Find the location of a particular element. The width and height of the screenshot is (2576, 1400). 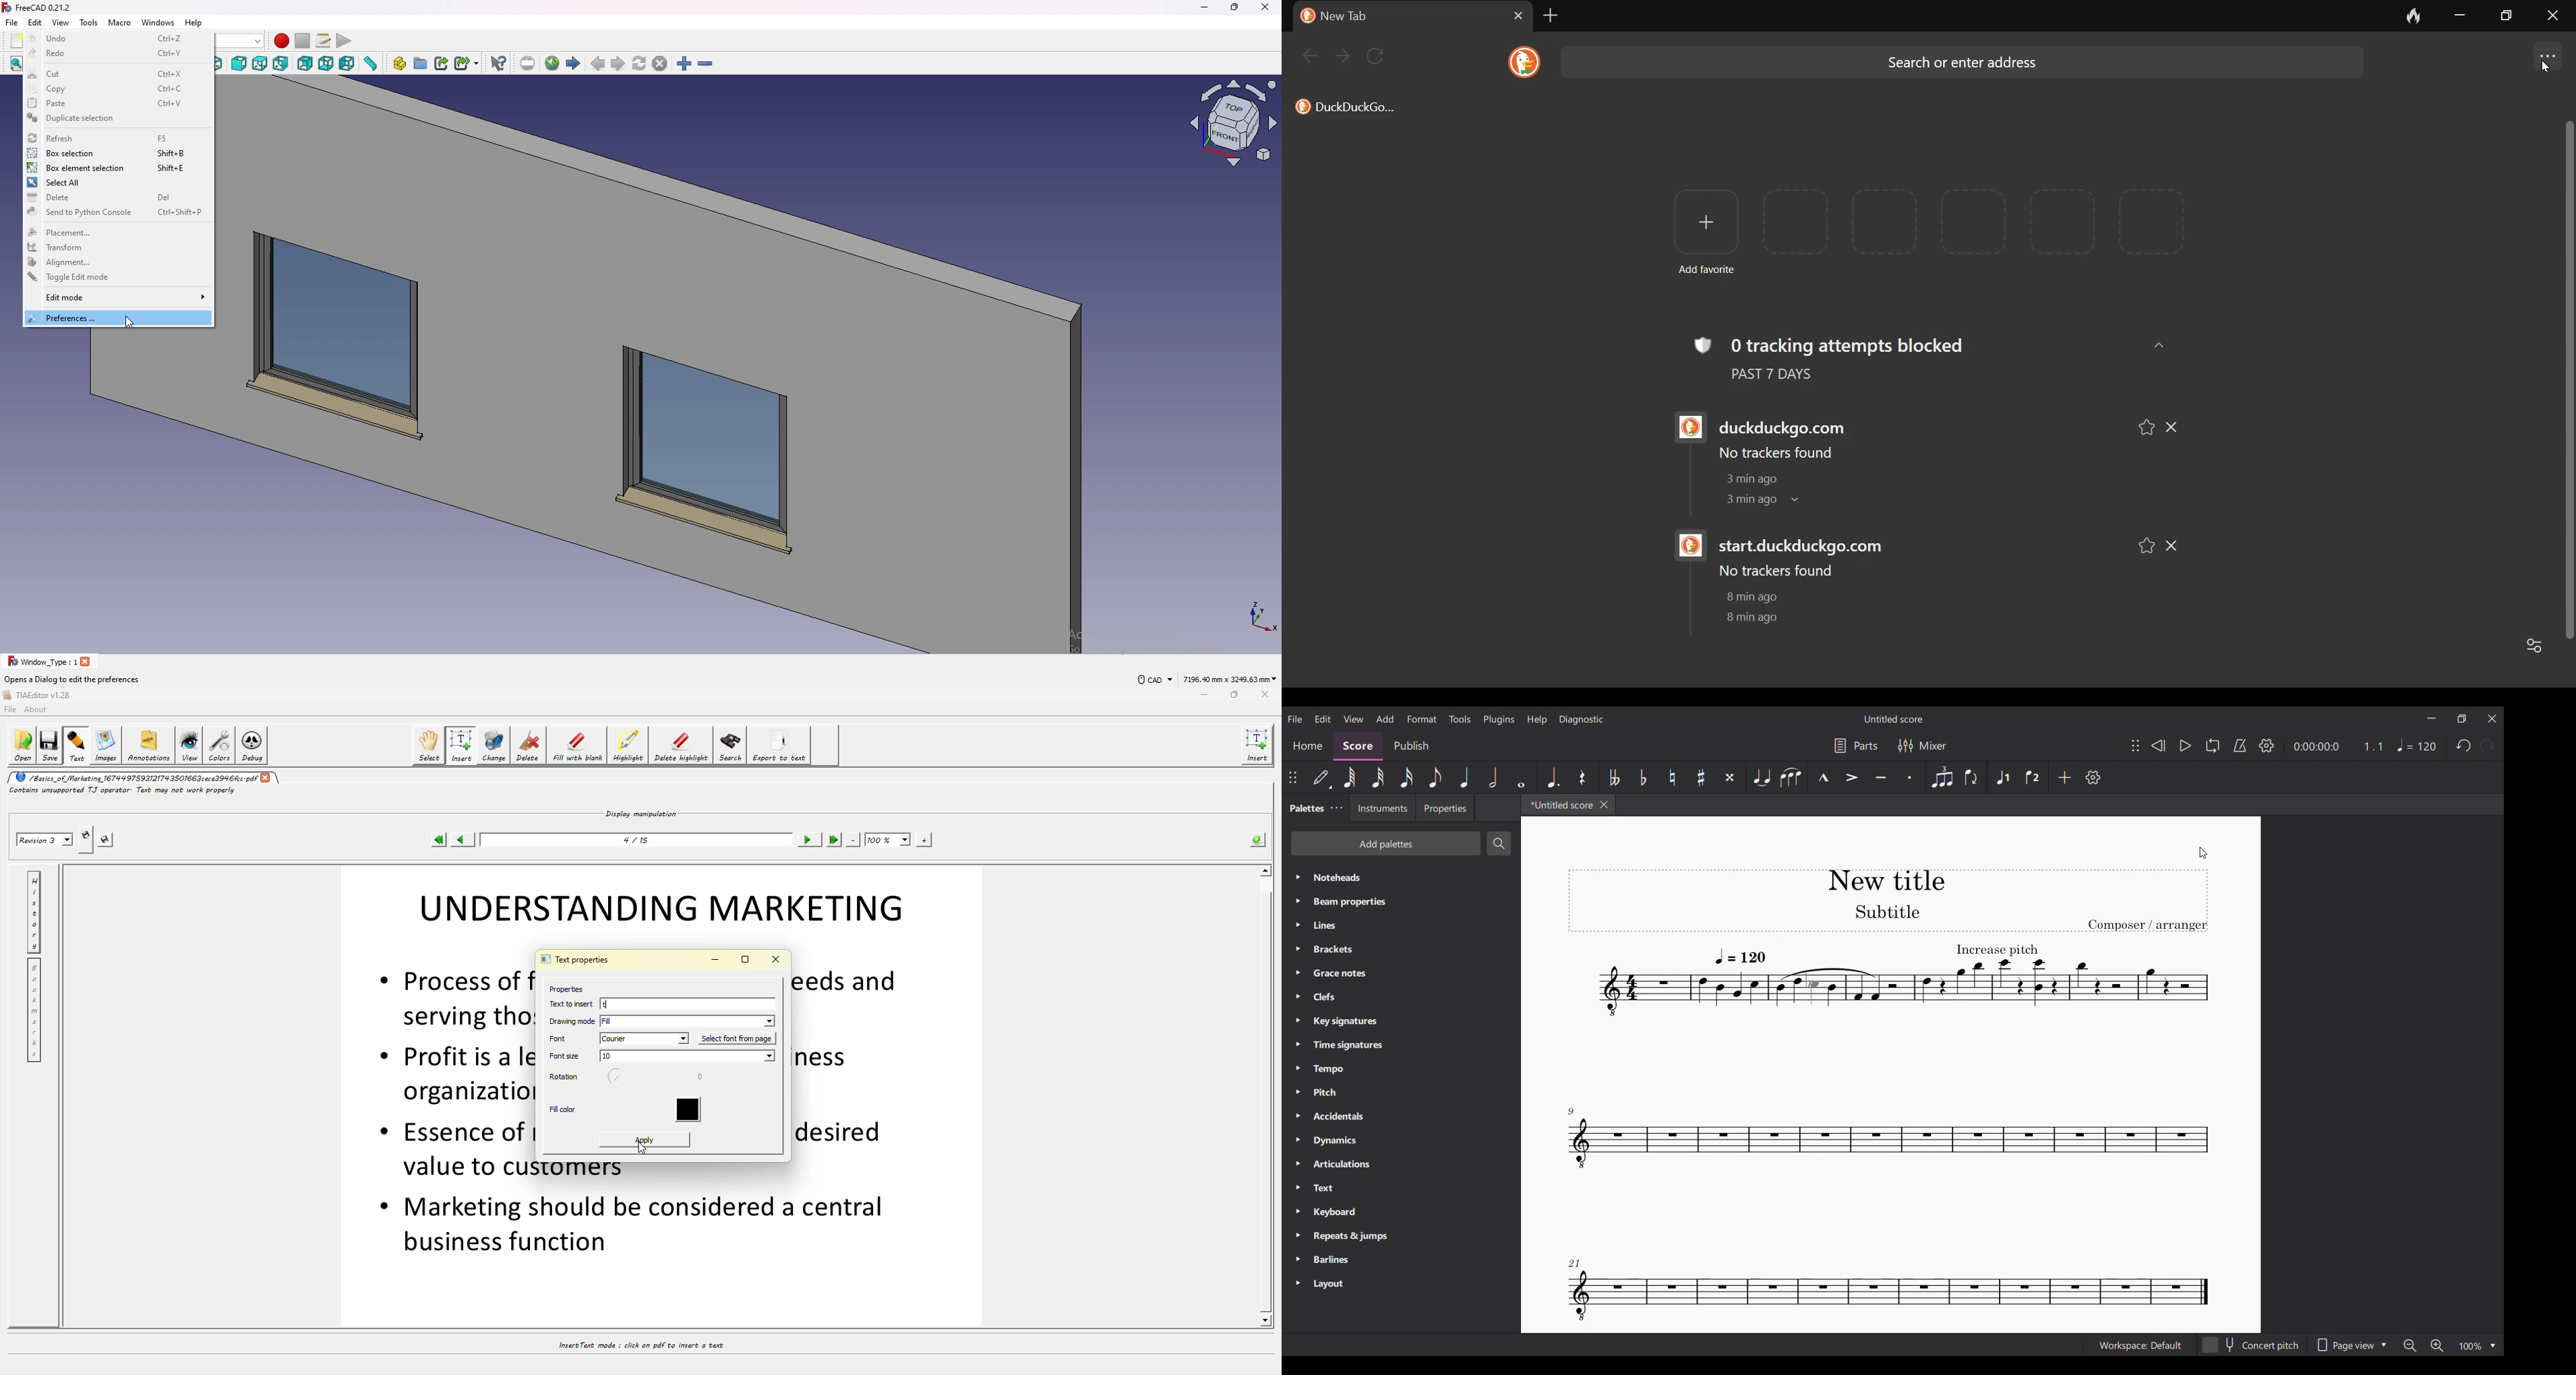

refresh web page is located at coordinates (640, 63).